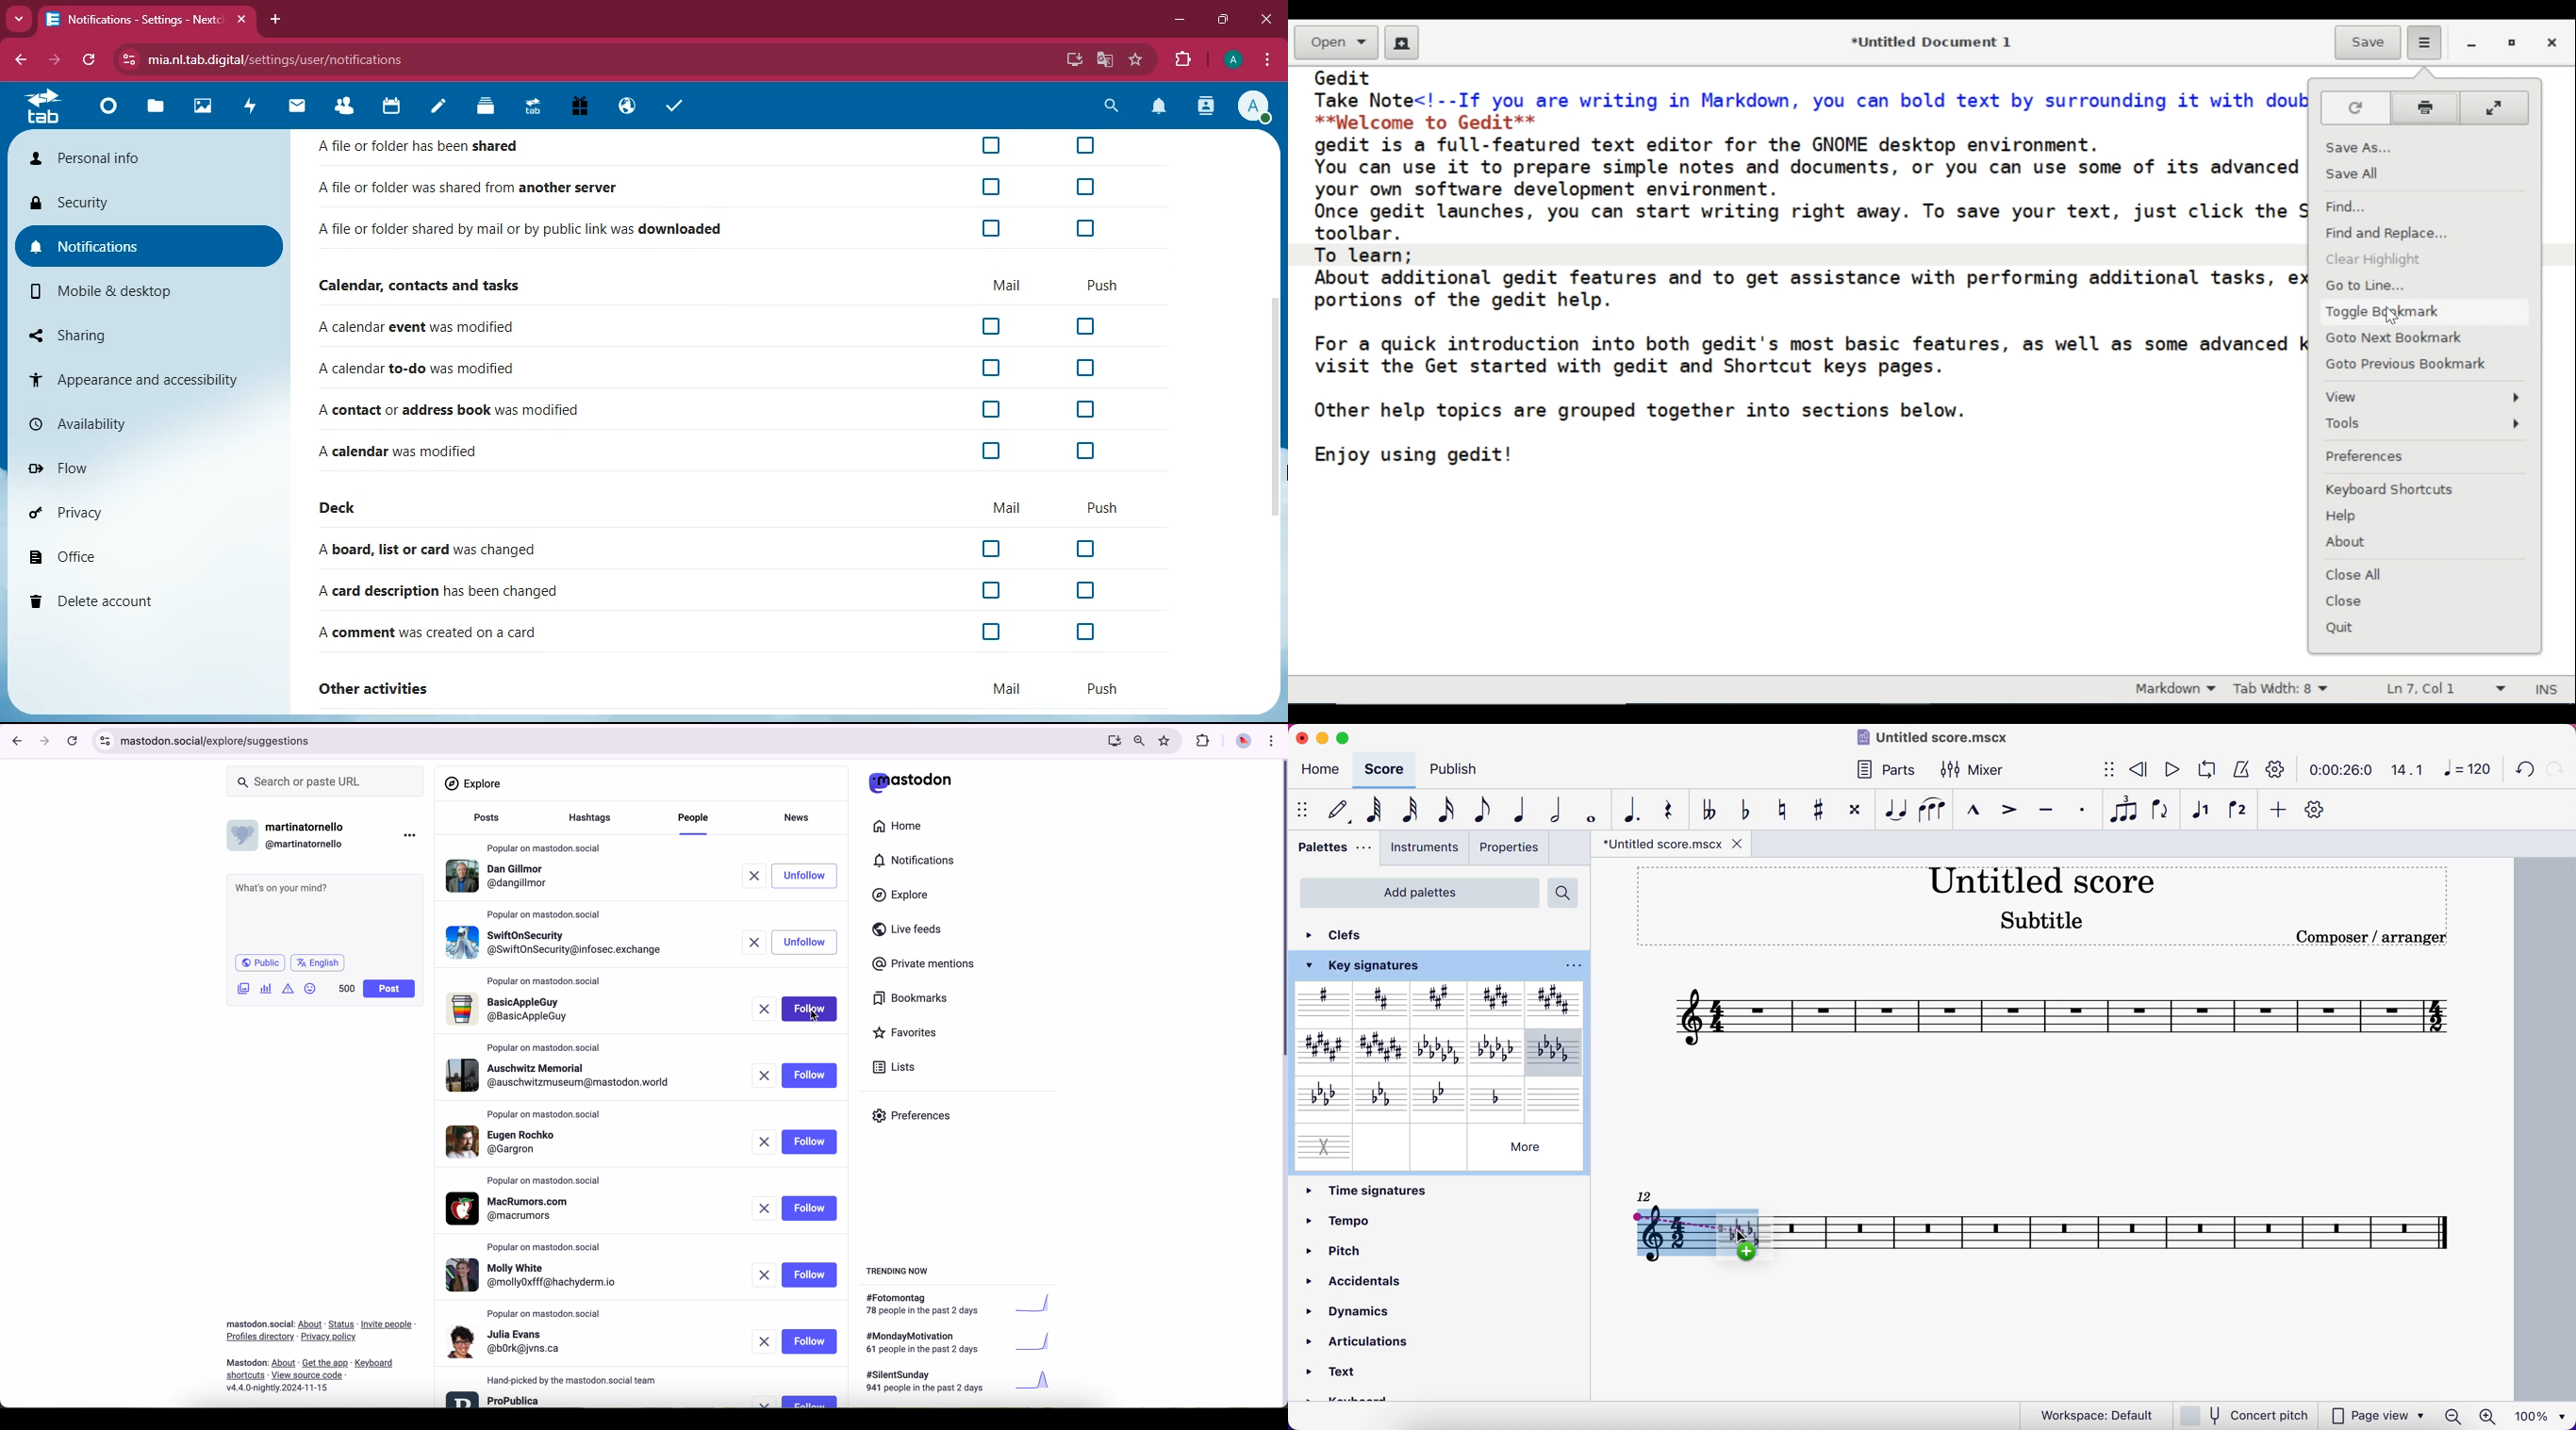 The height and width of the screenshot is (1456, 2576). What do you see at coordinates (2086, 1414) in the screenshot?
I see `workspace: default` at bounding box center [2086, 1414].